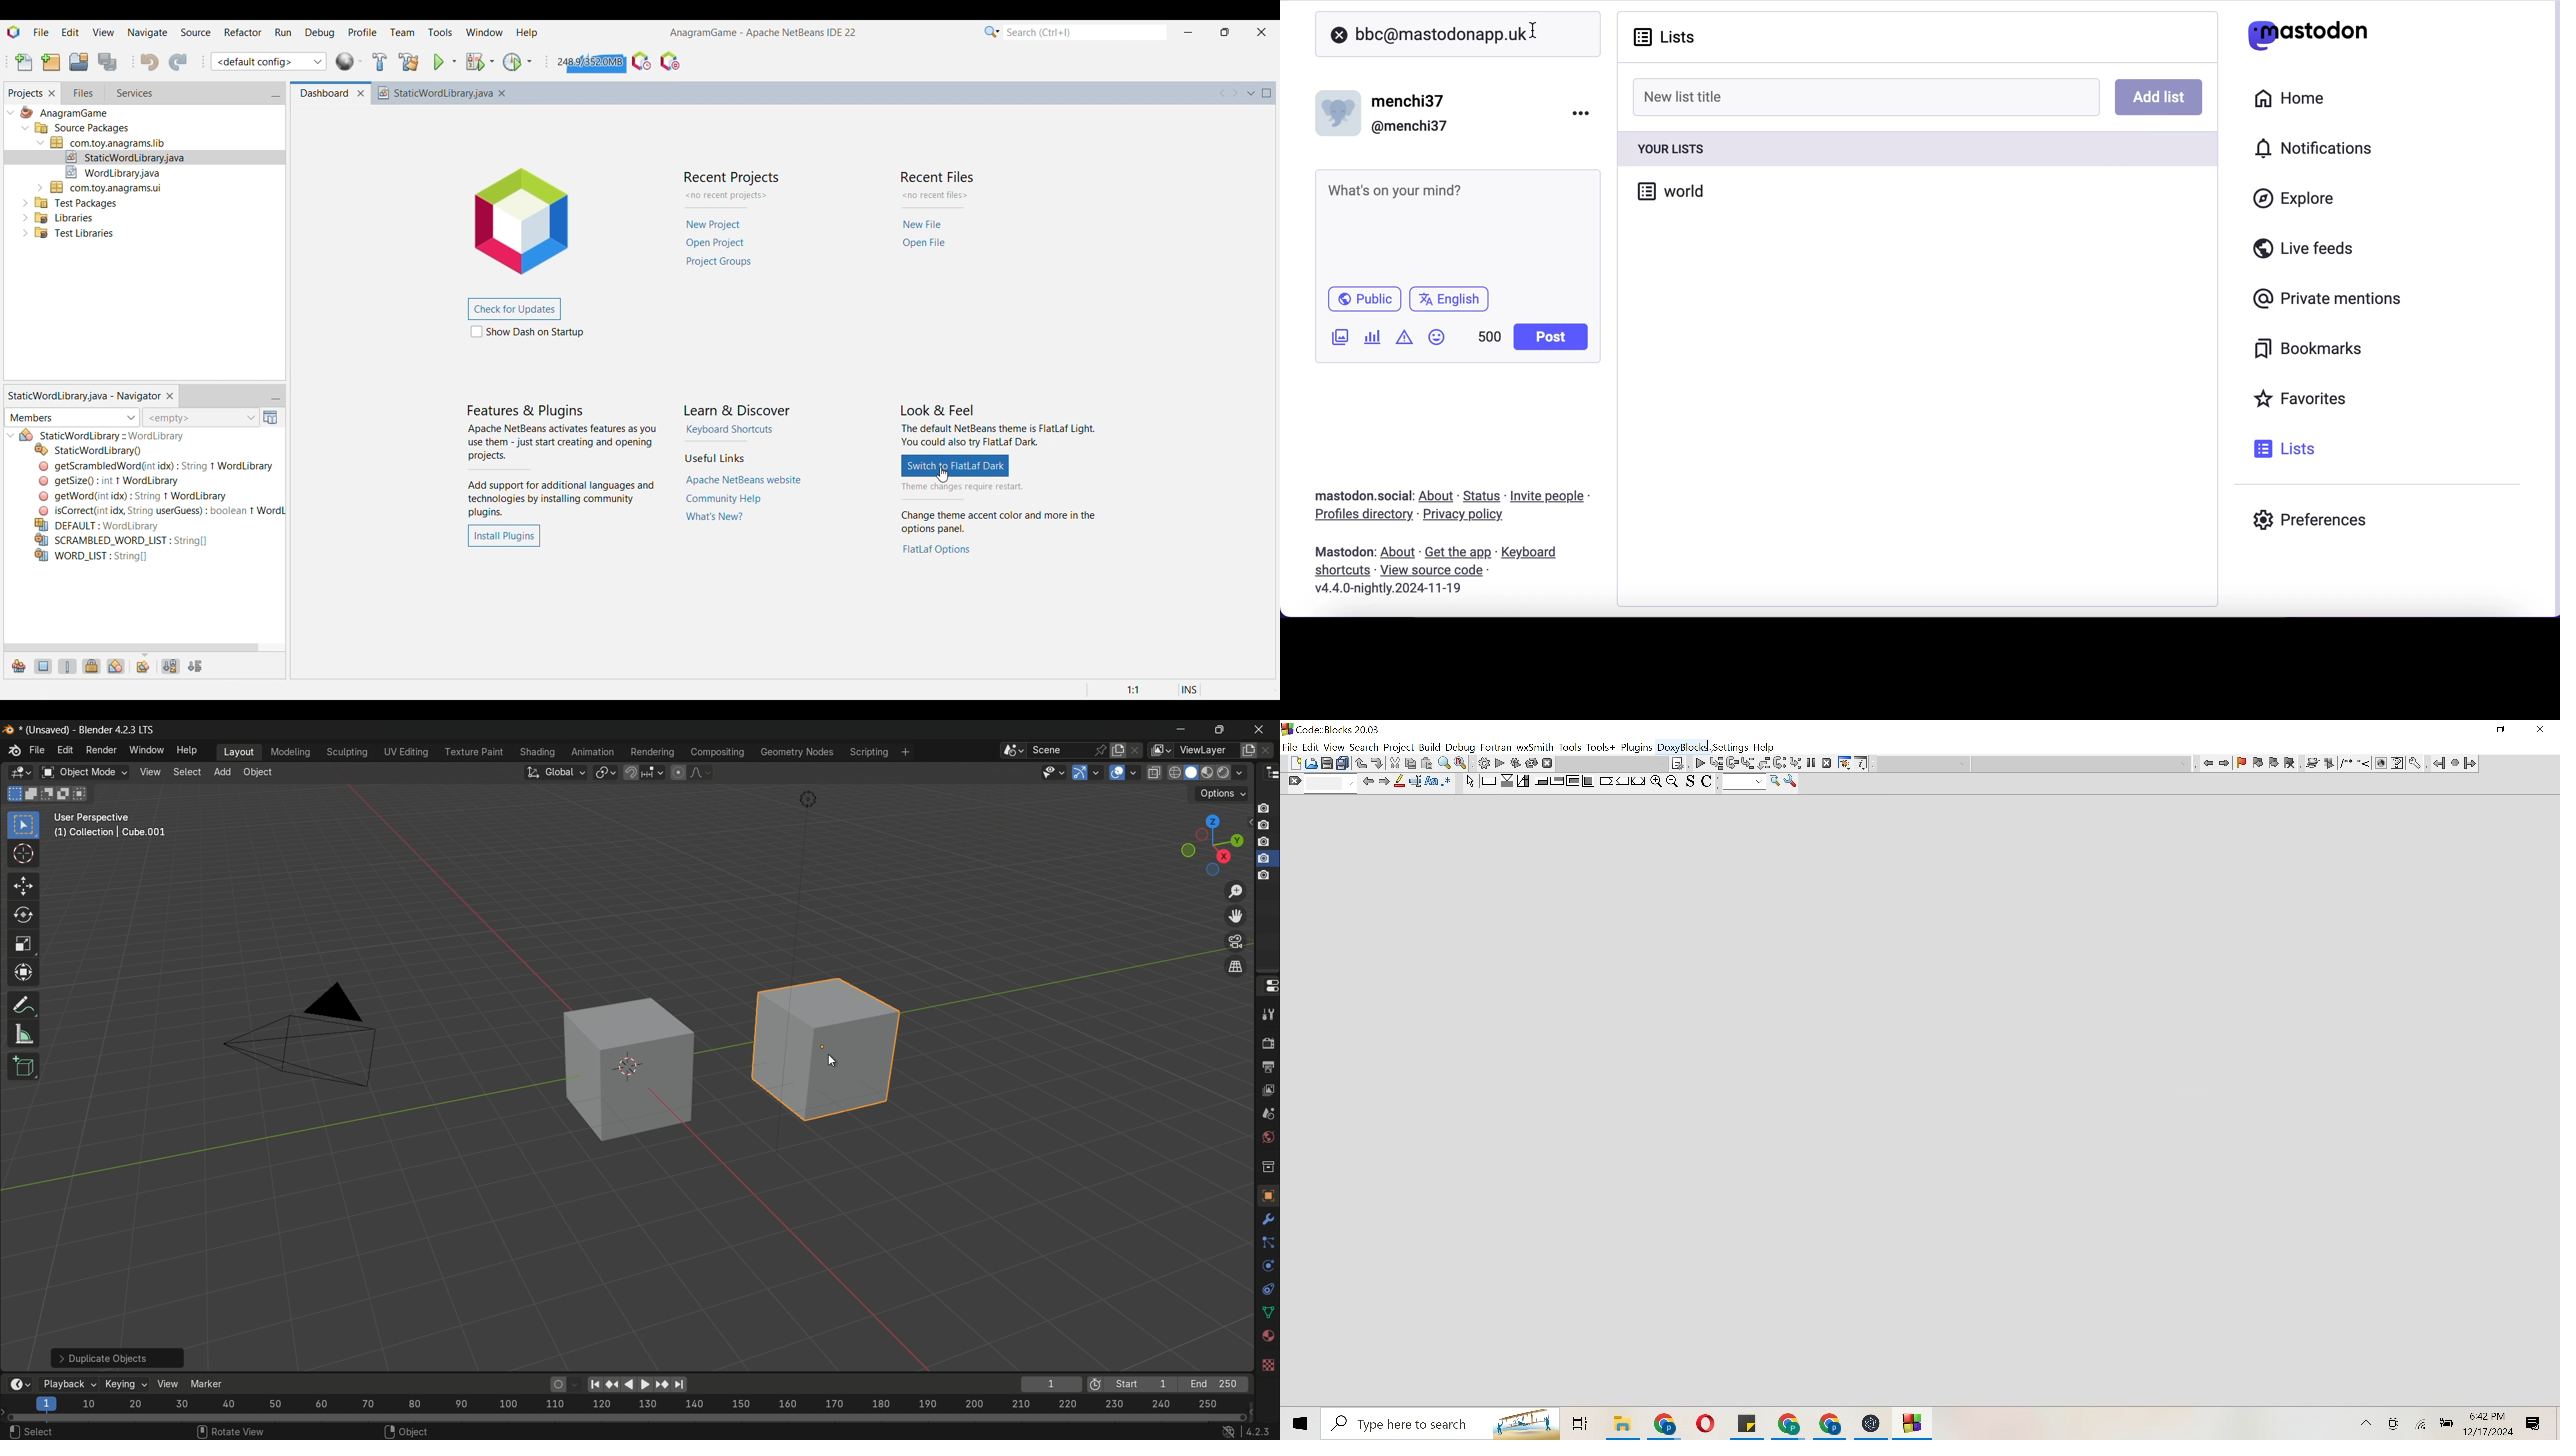 Image resolution: width=2576 pixels, height=1456 pixels. What do you see at coordinates (555, 771) in the screenshot?
I see `transformation orientation` at bounding box center [555, 771].